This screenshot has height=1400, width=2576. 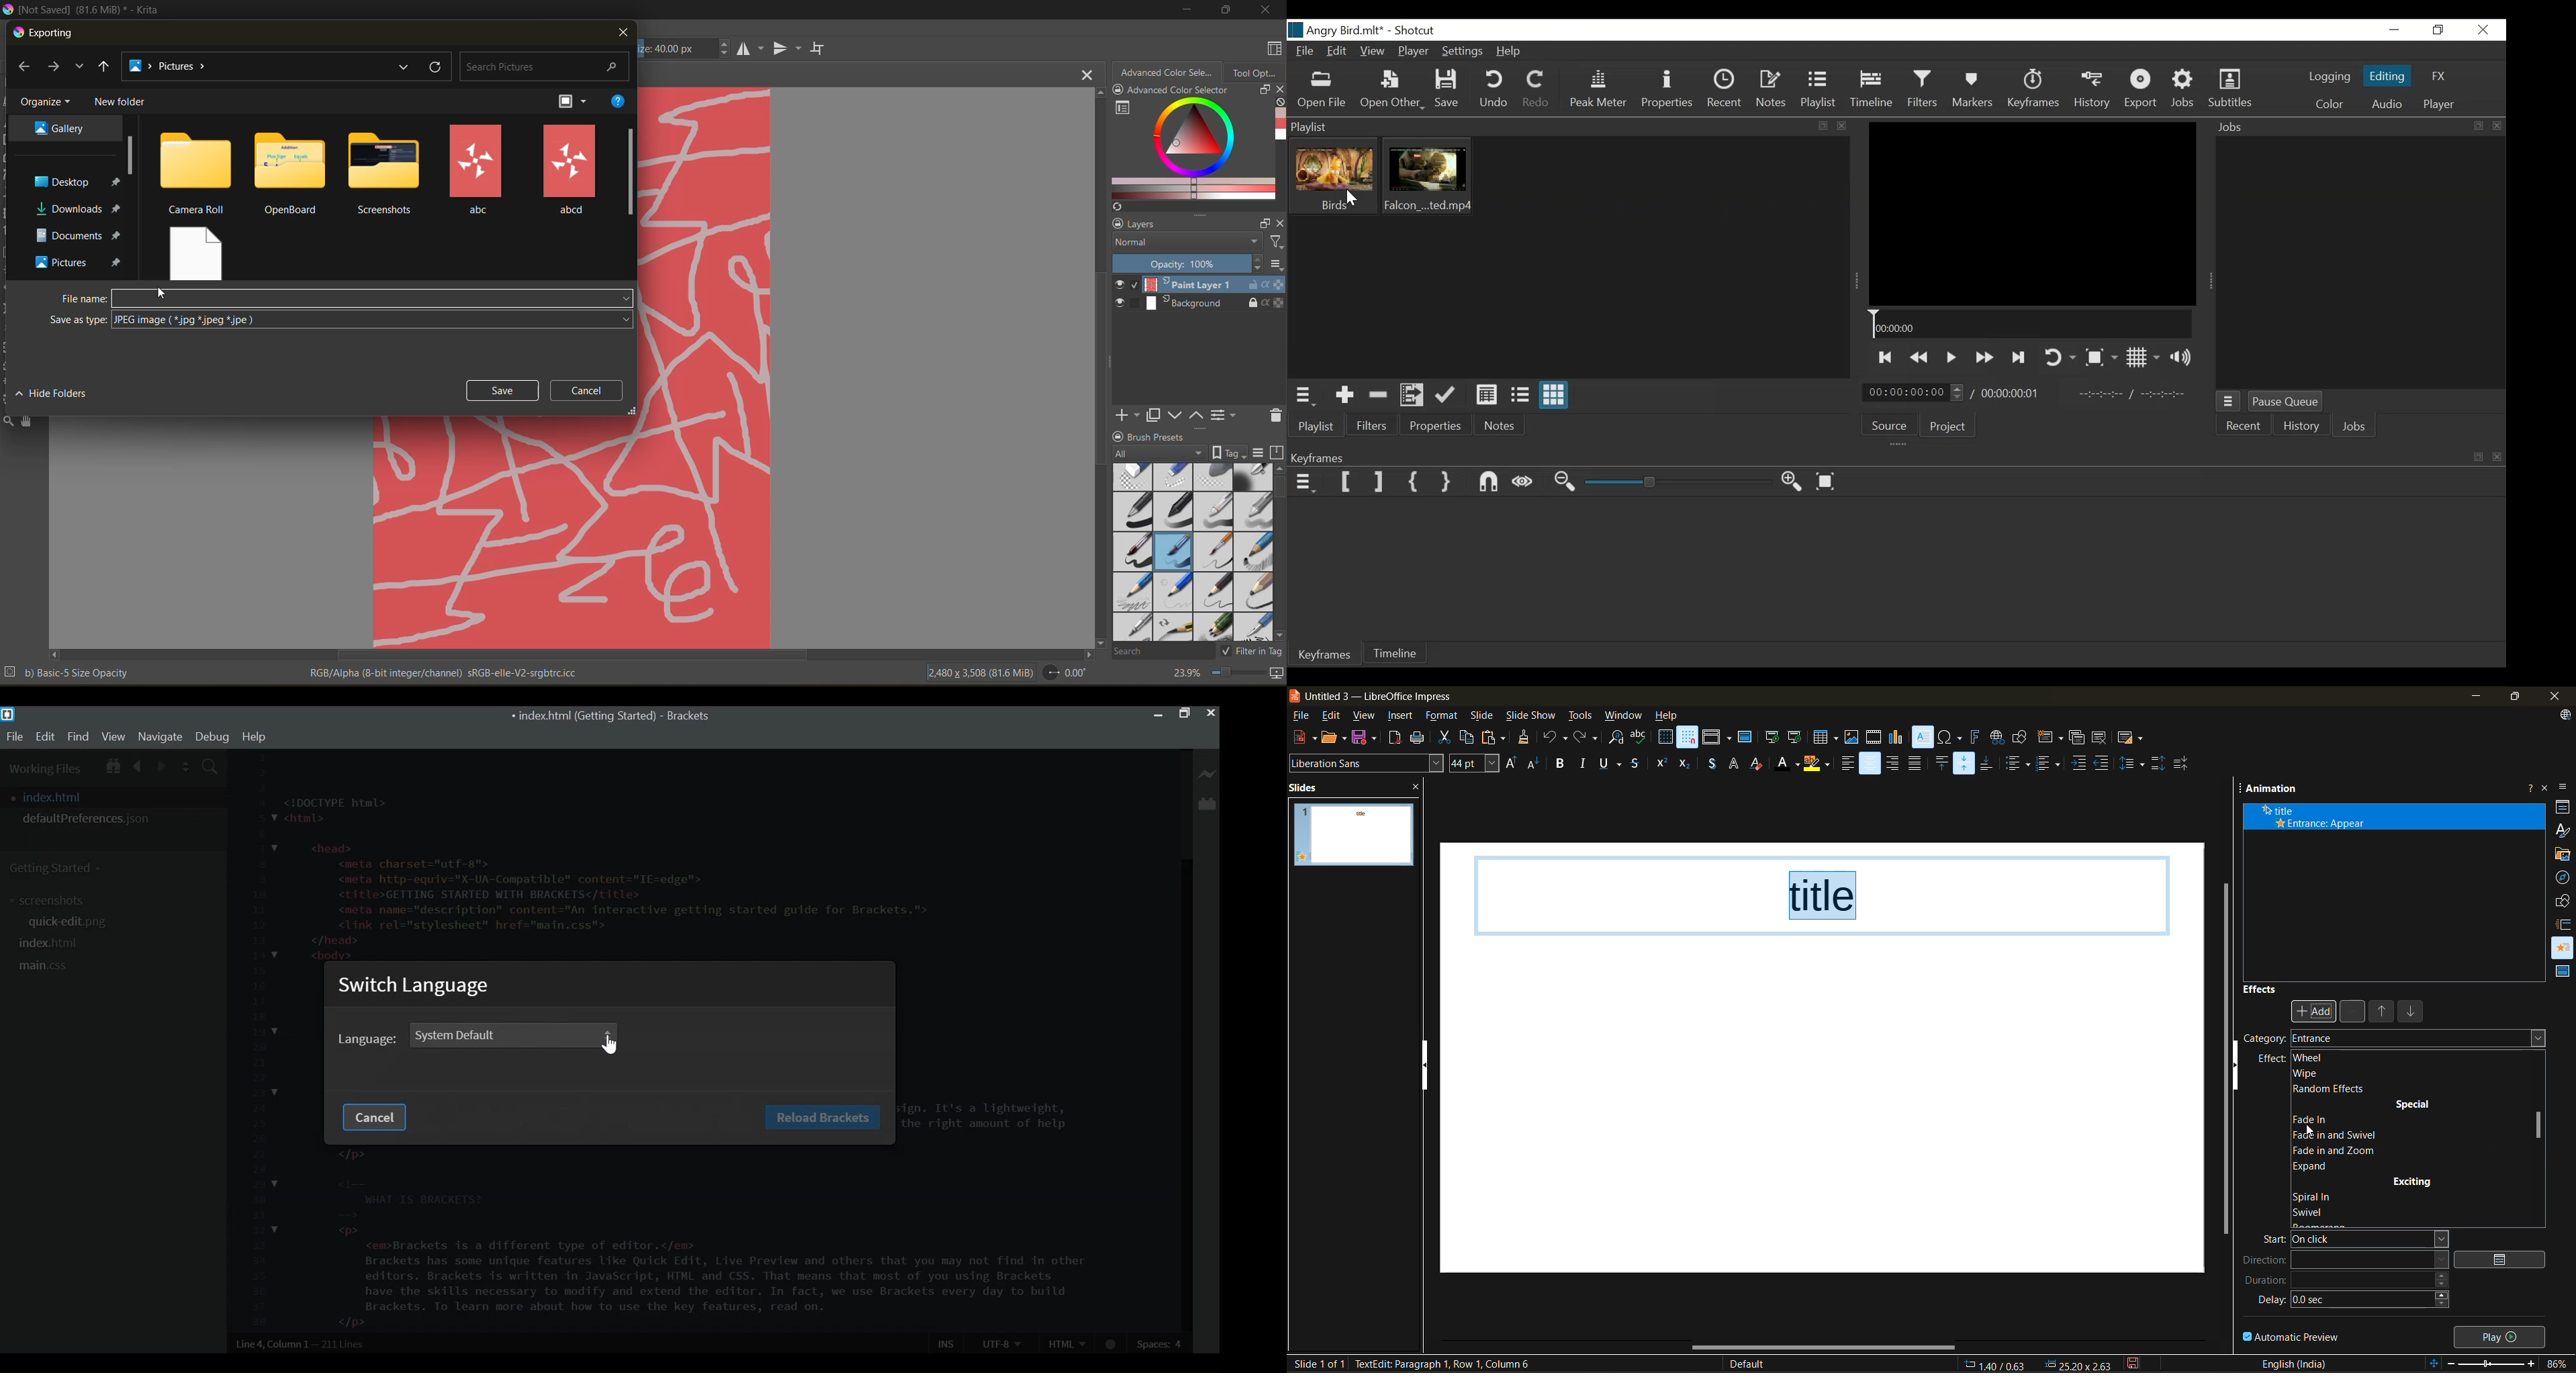 What do you see at coordinates (1874, 738) in the screenshot?
I see `insert audio or video` at bounding box center [1874, 738].